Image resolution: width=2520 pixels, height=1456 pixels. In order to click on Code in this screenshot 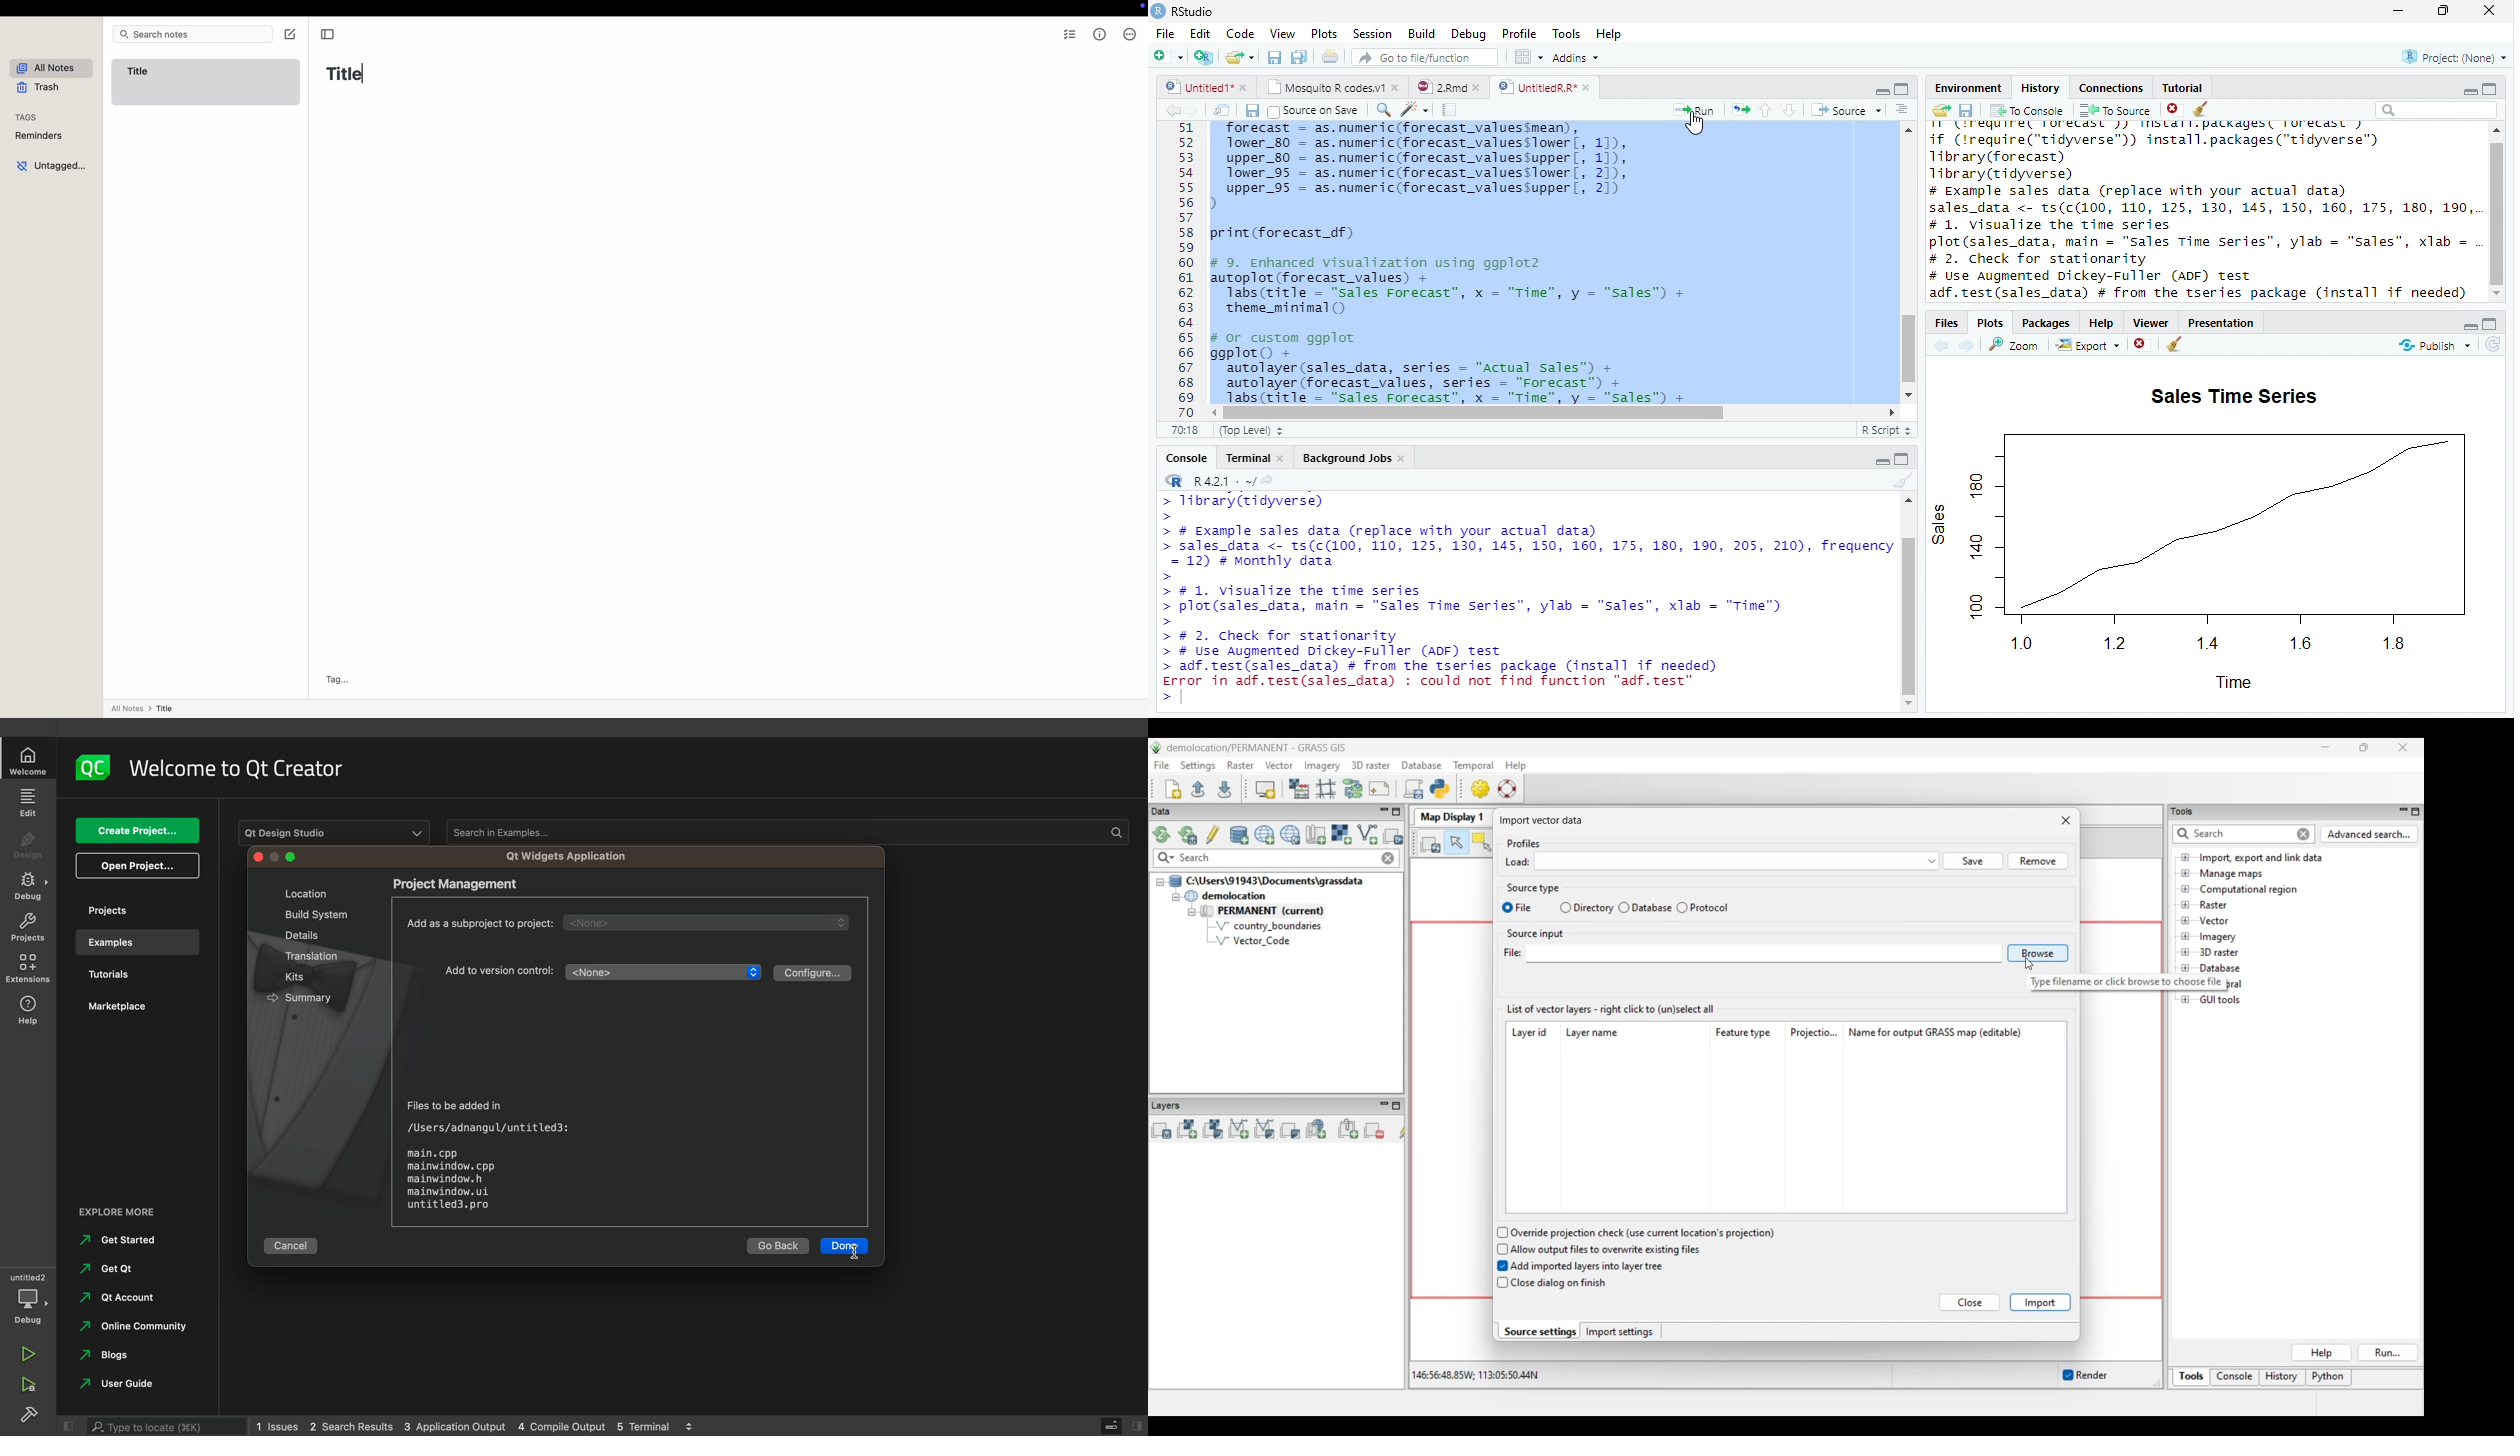, I will do `click(1242, 33)`.